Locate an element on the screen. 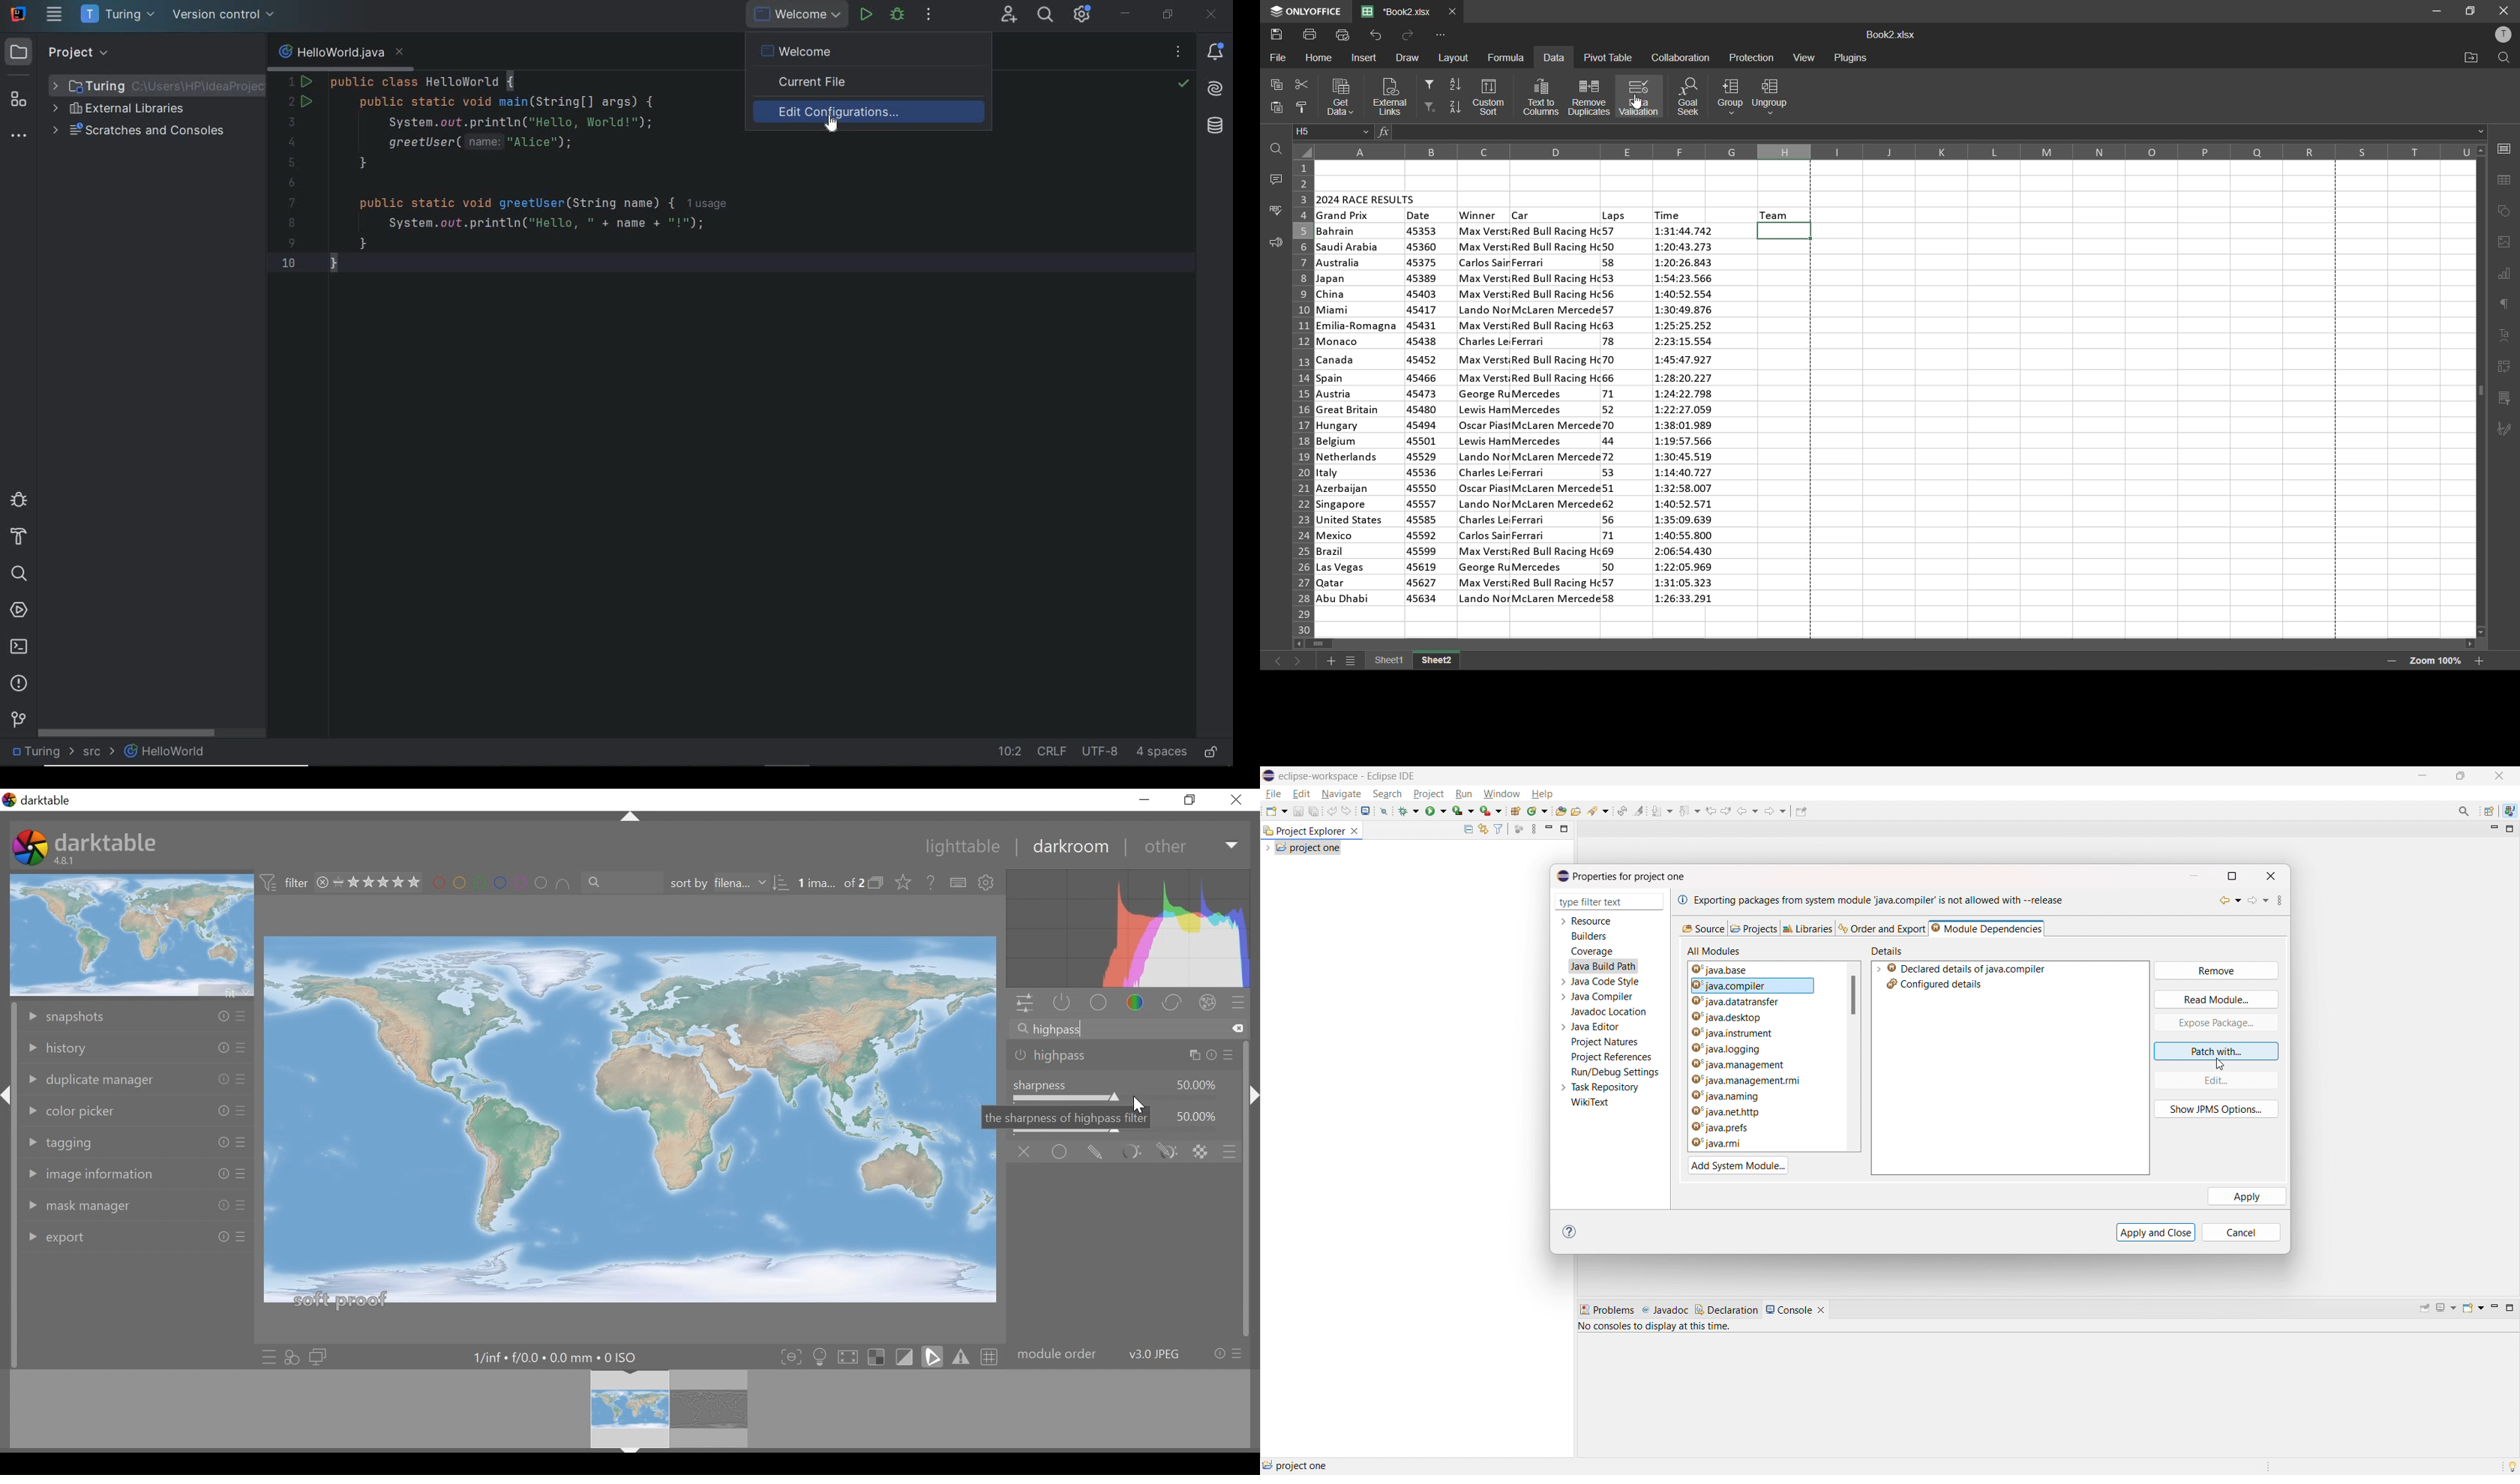 The width and height of the screenshot is (2520, 1484). type filter text is located at coordinates (1601, 902).